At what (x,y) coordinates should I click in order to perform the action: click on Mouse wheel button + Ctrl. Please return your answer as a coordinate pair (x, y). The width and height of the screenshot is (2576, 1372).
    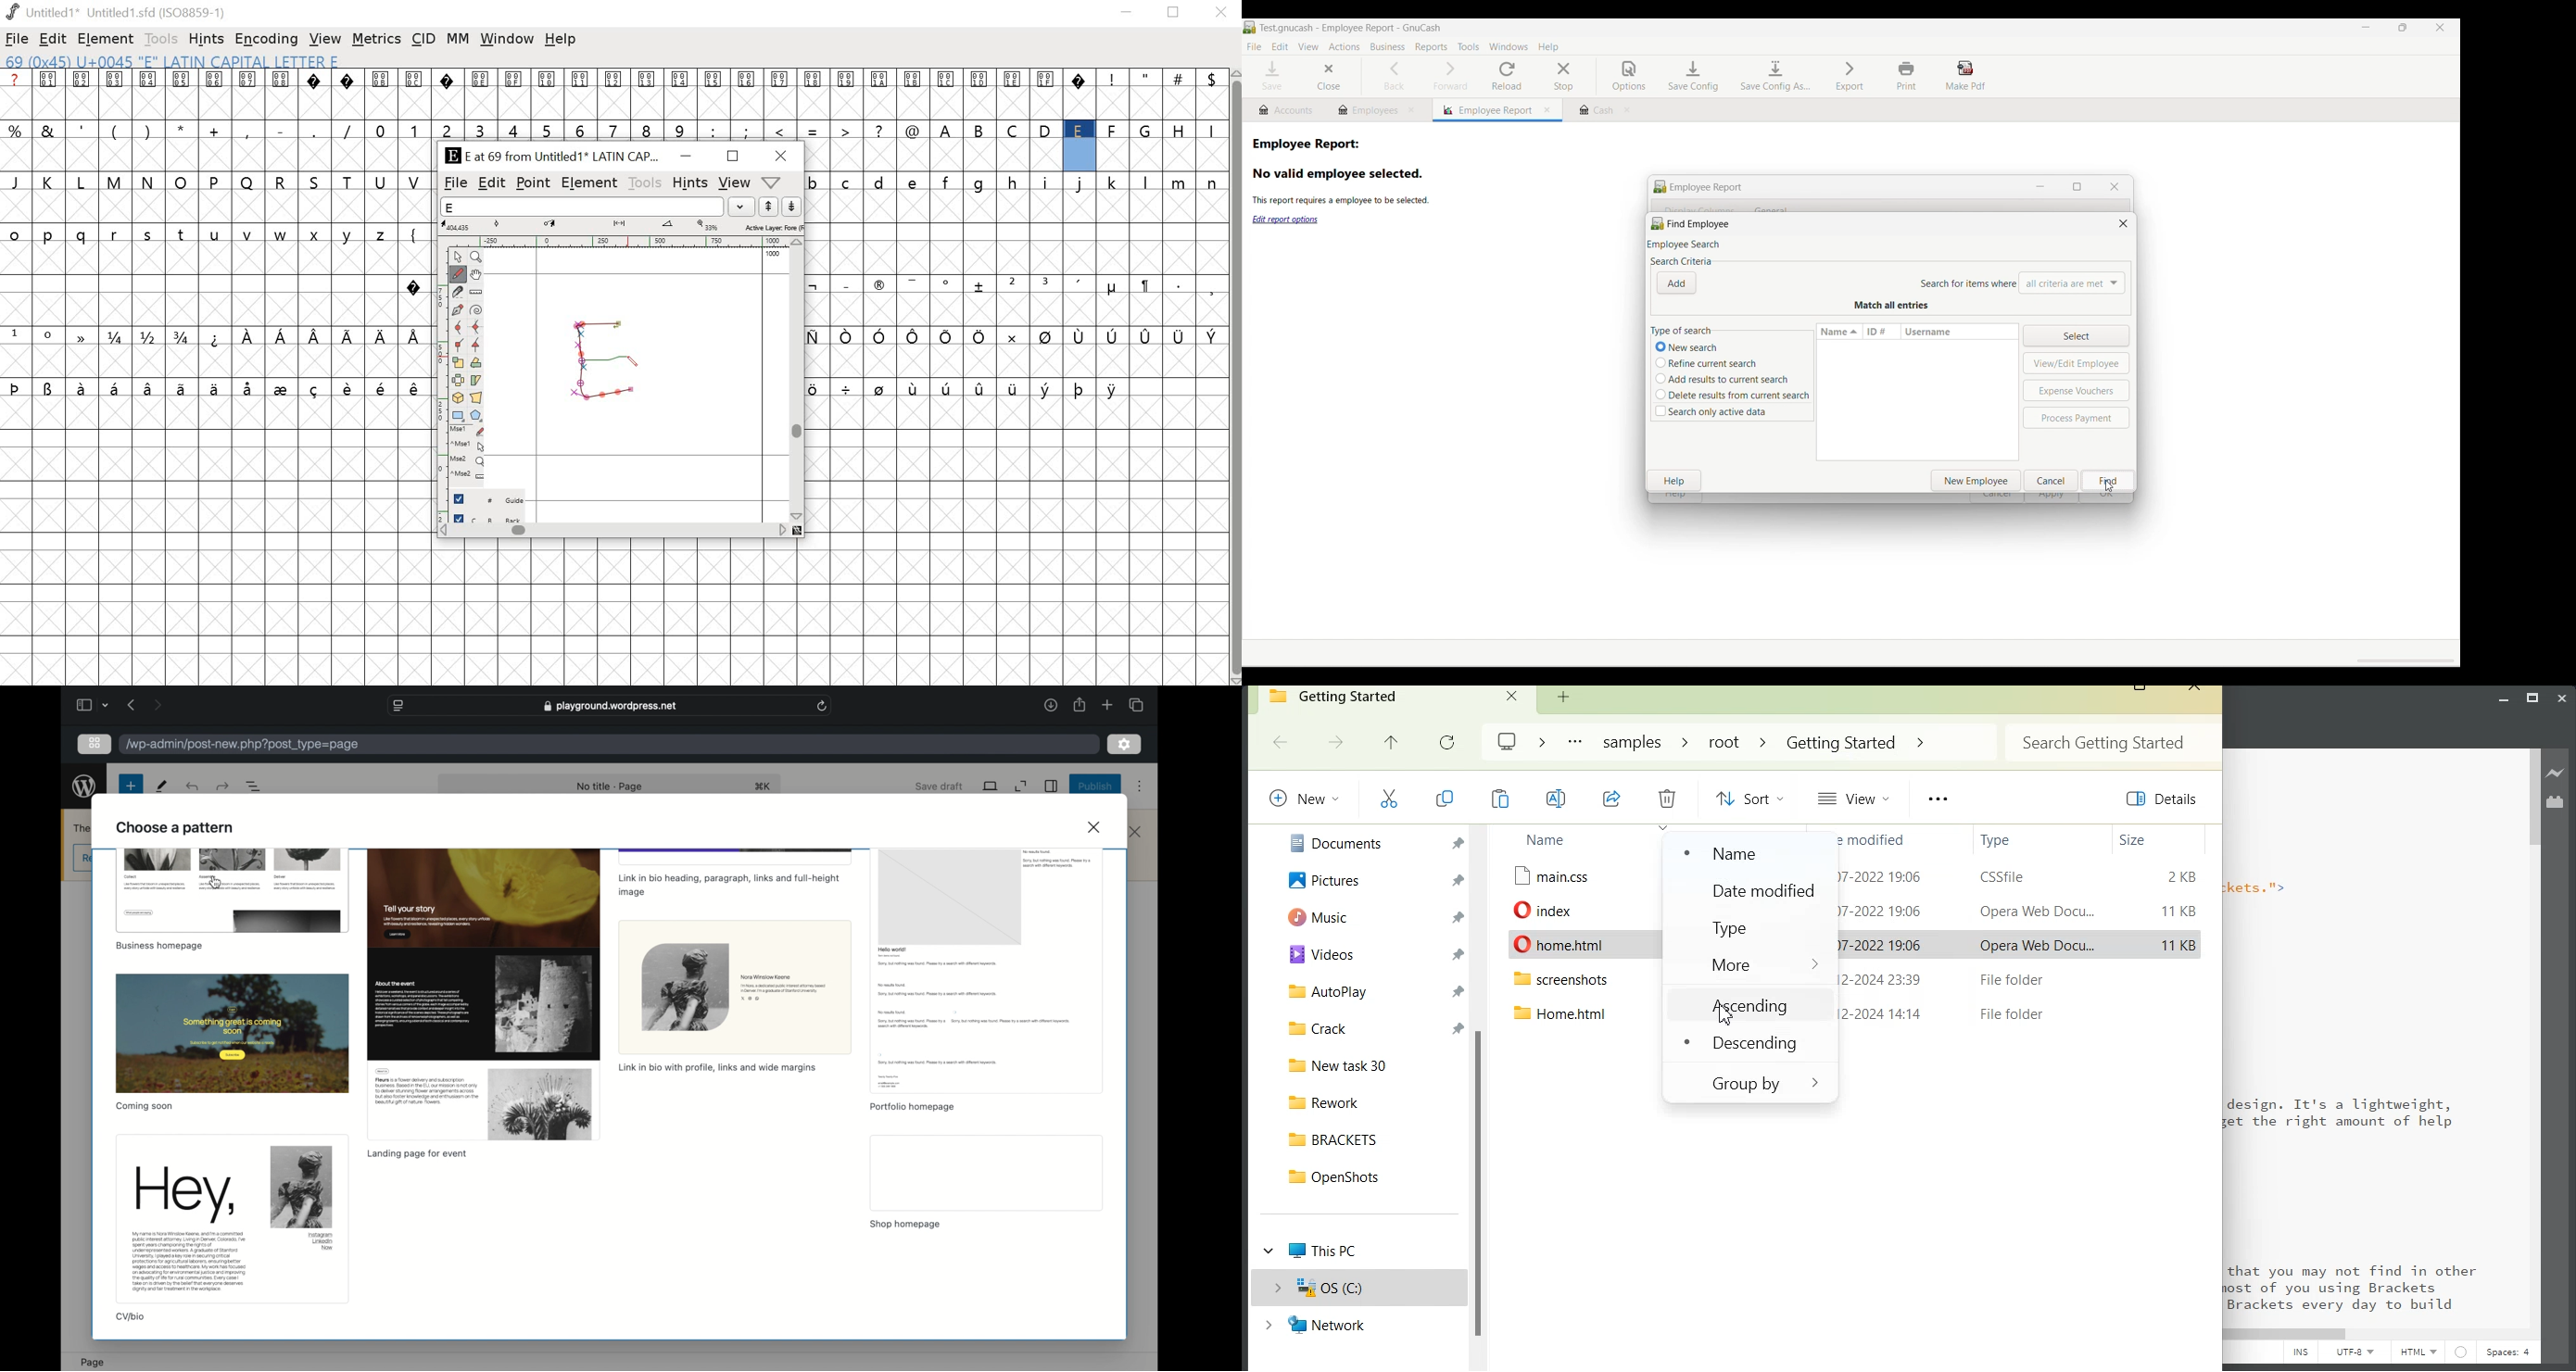
    Looking at the image, I should click on (467, 475).